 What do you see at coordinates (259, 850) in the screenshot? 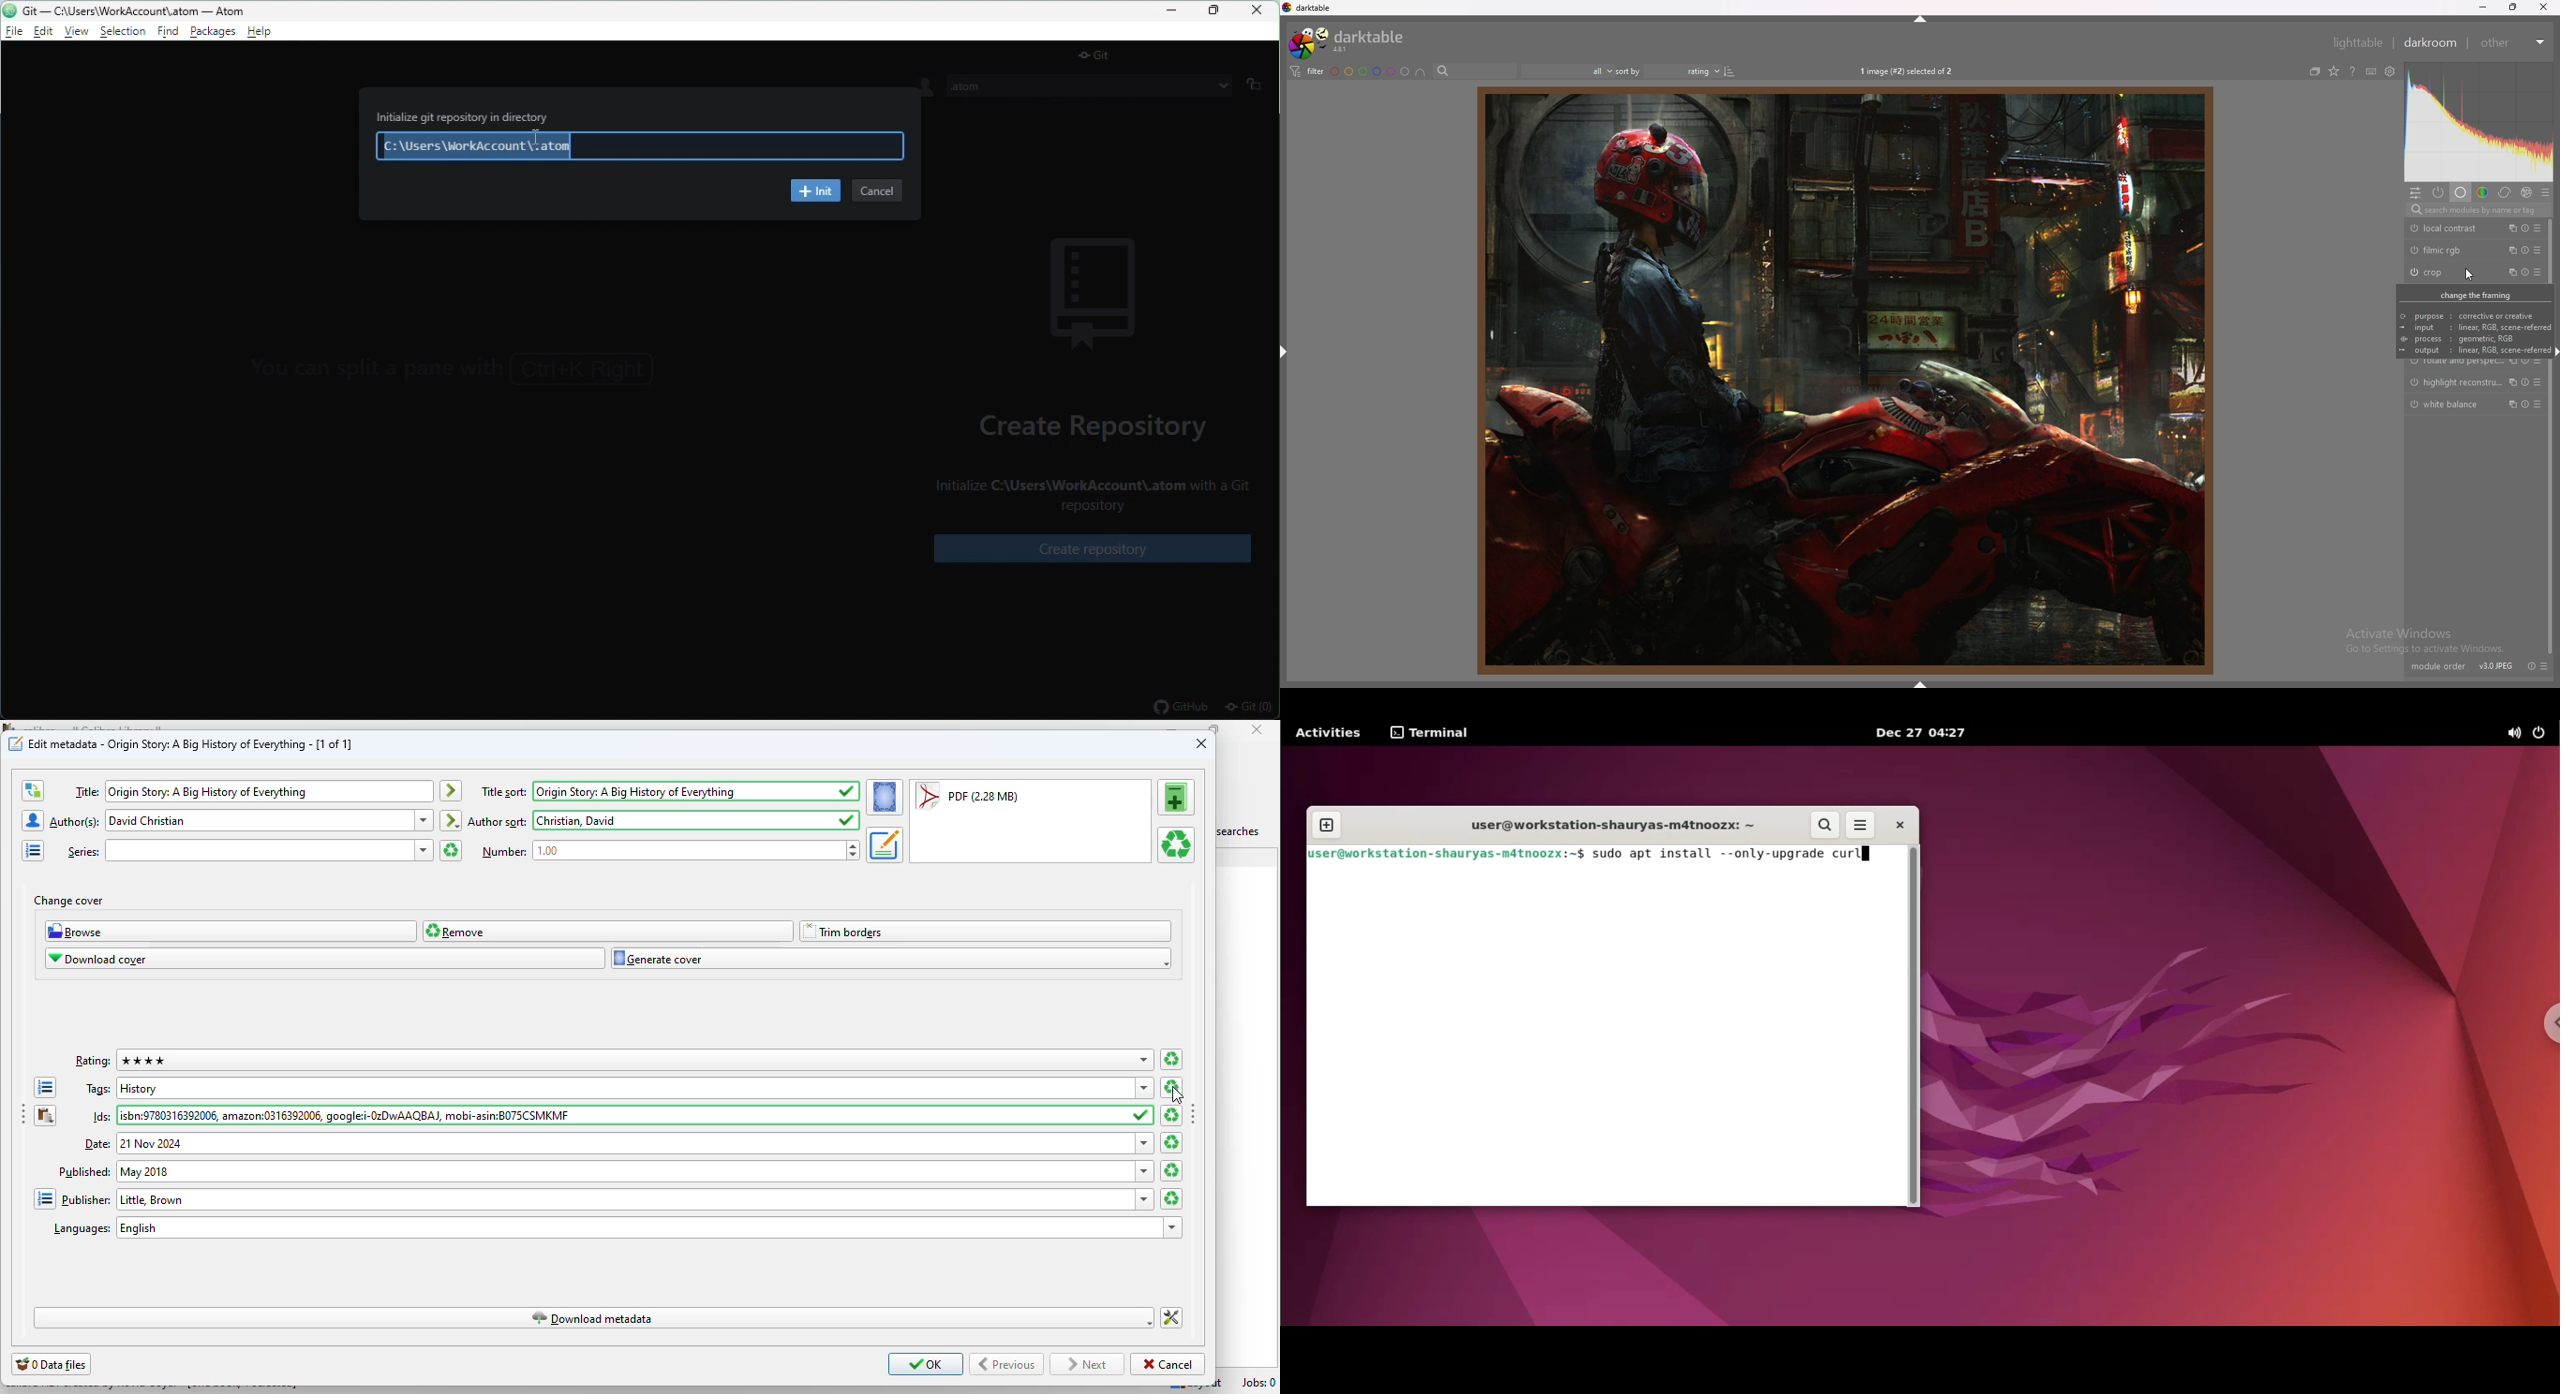
I see `series: ` at bounding box center [259, 850].